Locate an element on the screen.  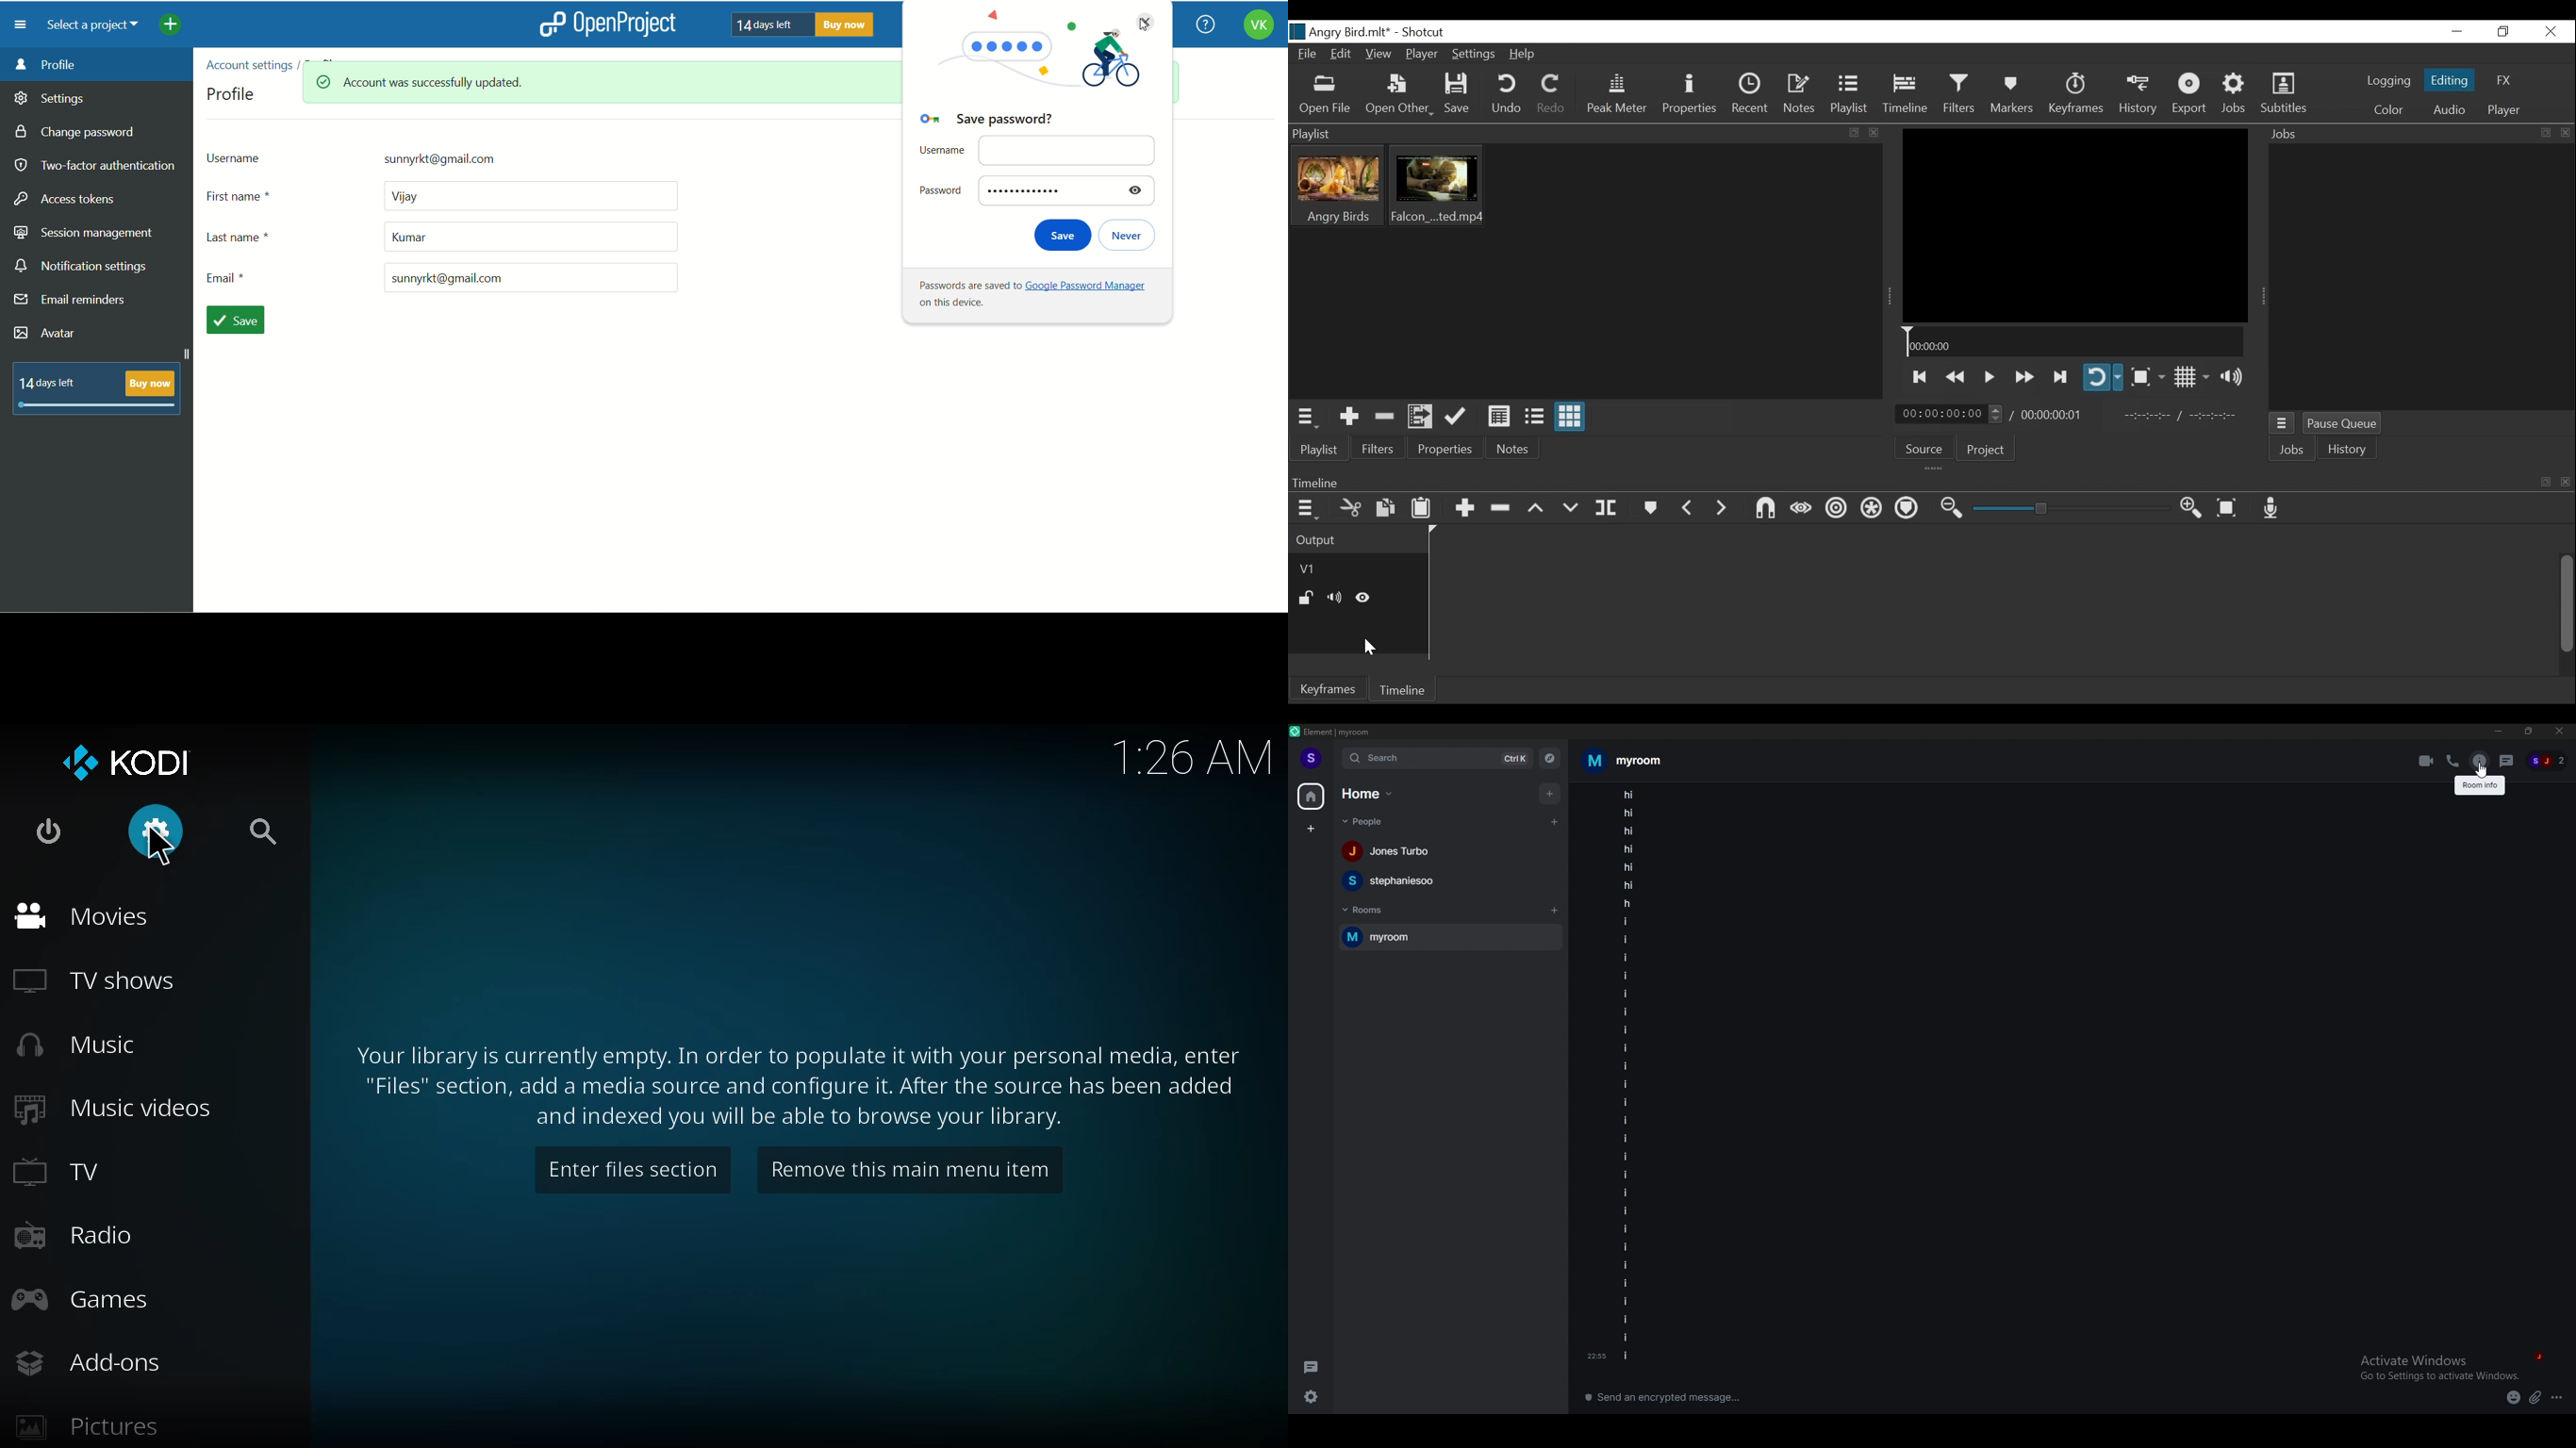
 is located at coordinates (2449, 111).